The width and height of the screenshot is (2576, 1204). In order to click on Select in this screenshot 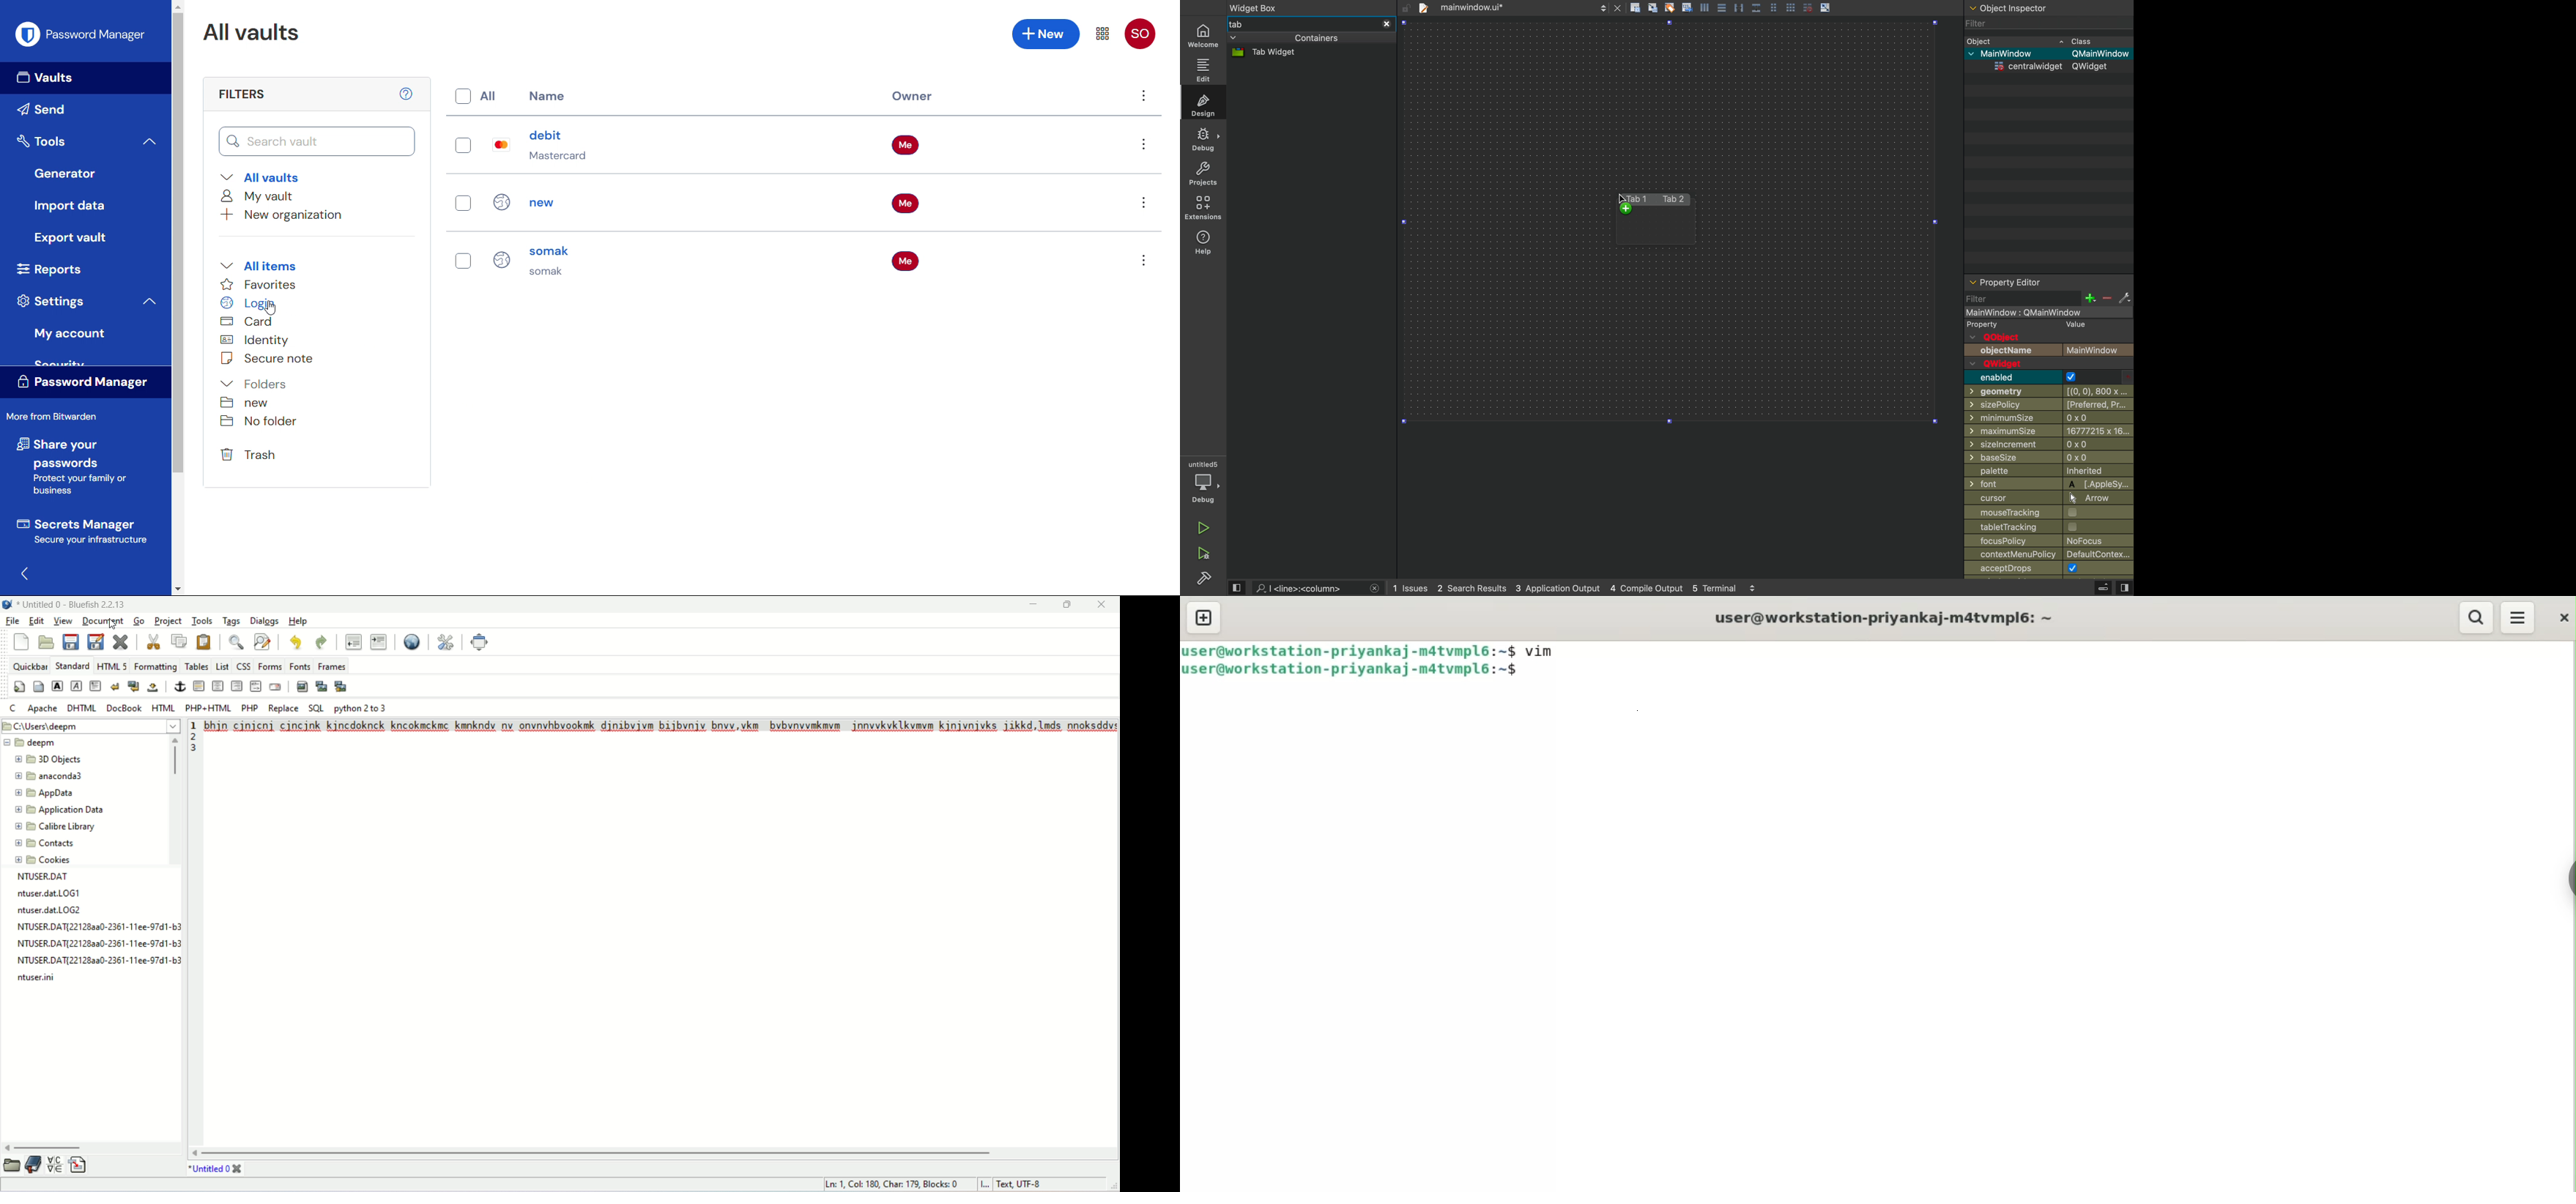, I will do `click(463, 202)`.